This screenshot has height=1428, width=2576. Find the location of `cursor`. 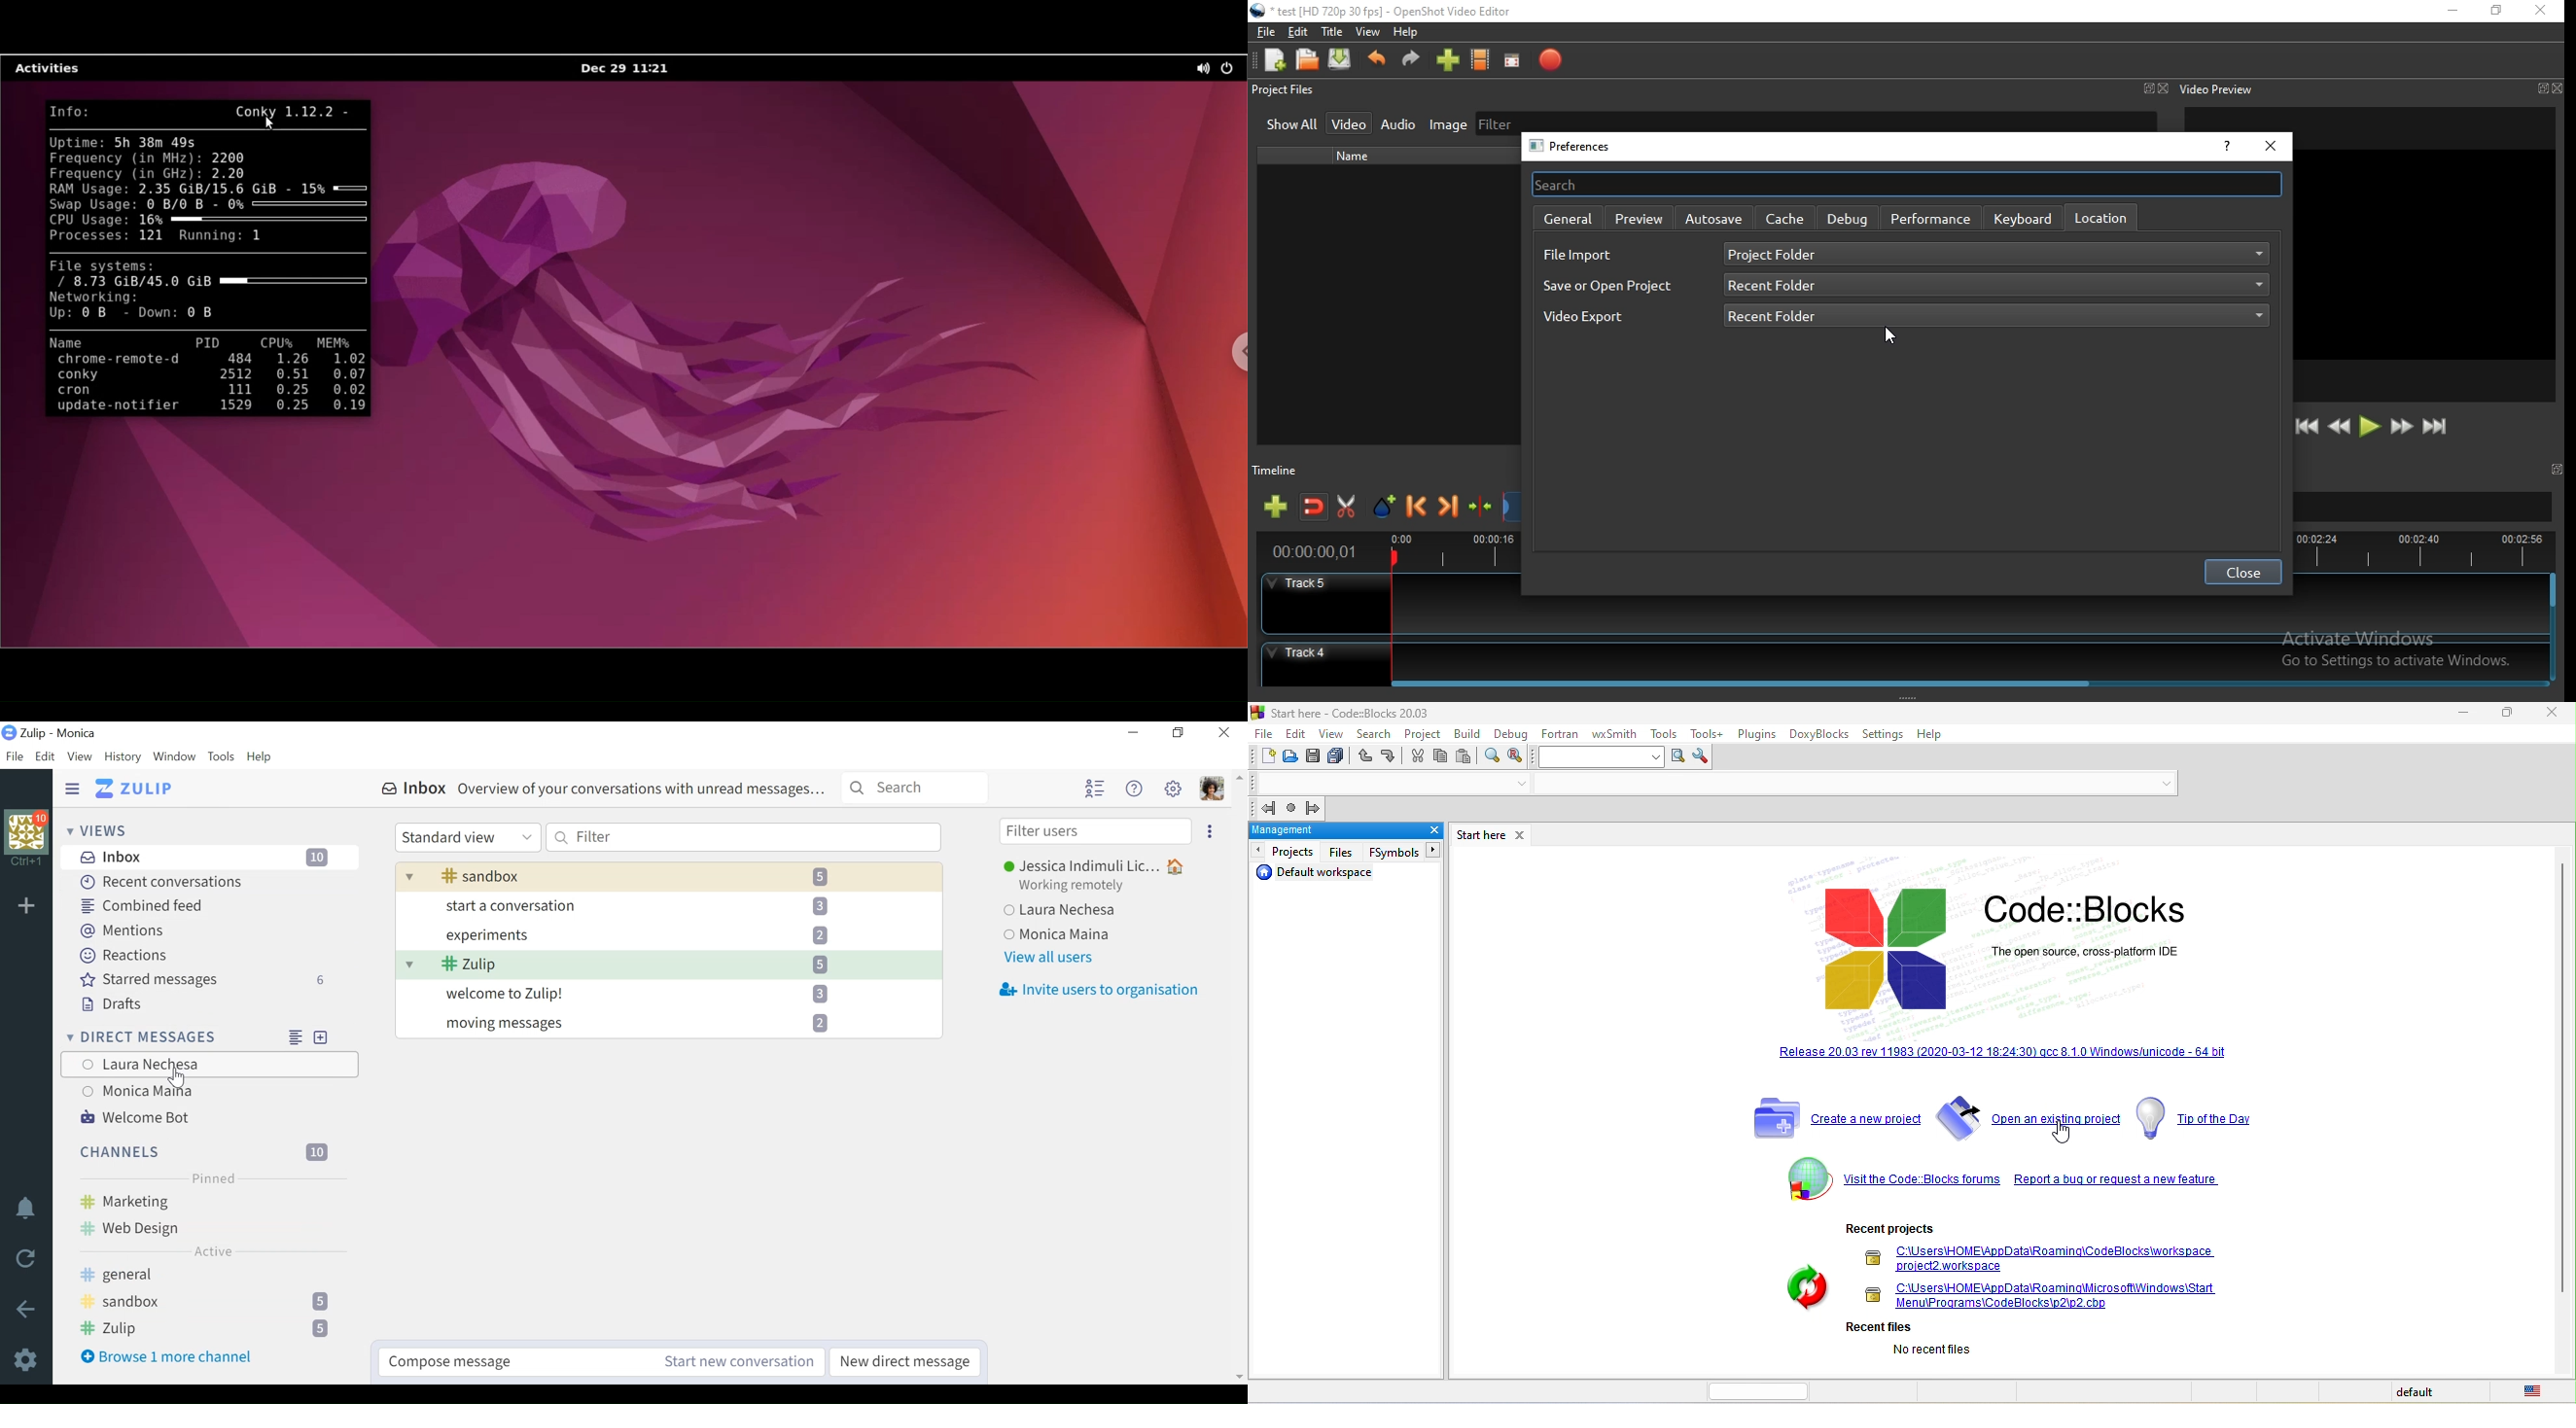

cursor is located at coordinates (1894, 338).